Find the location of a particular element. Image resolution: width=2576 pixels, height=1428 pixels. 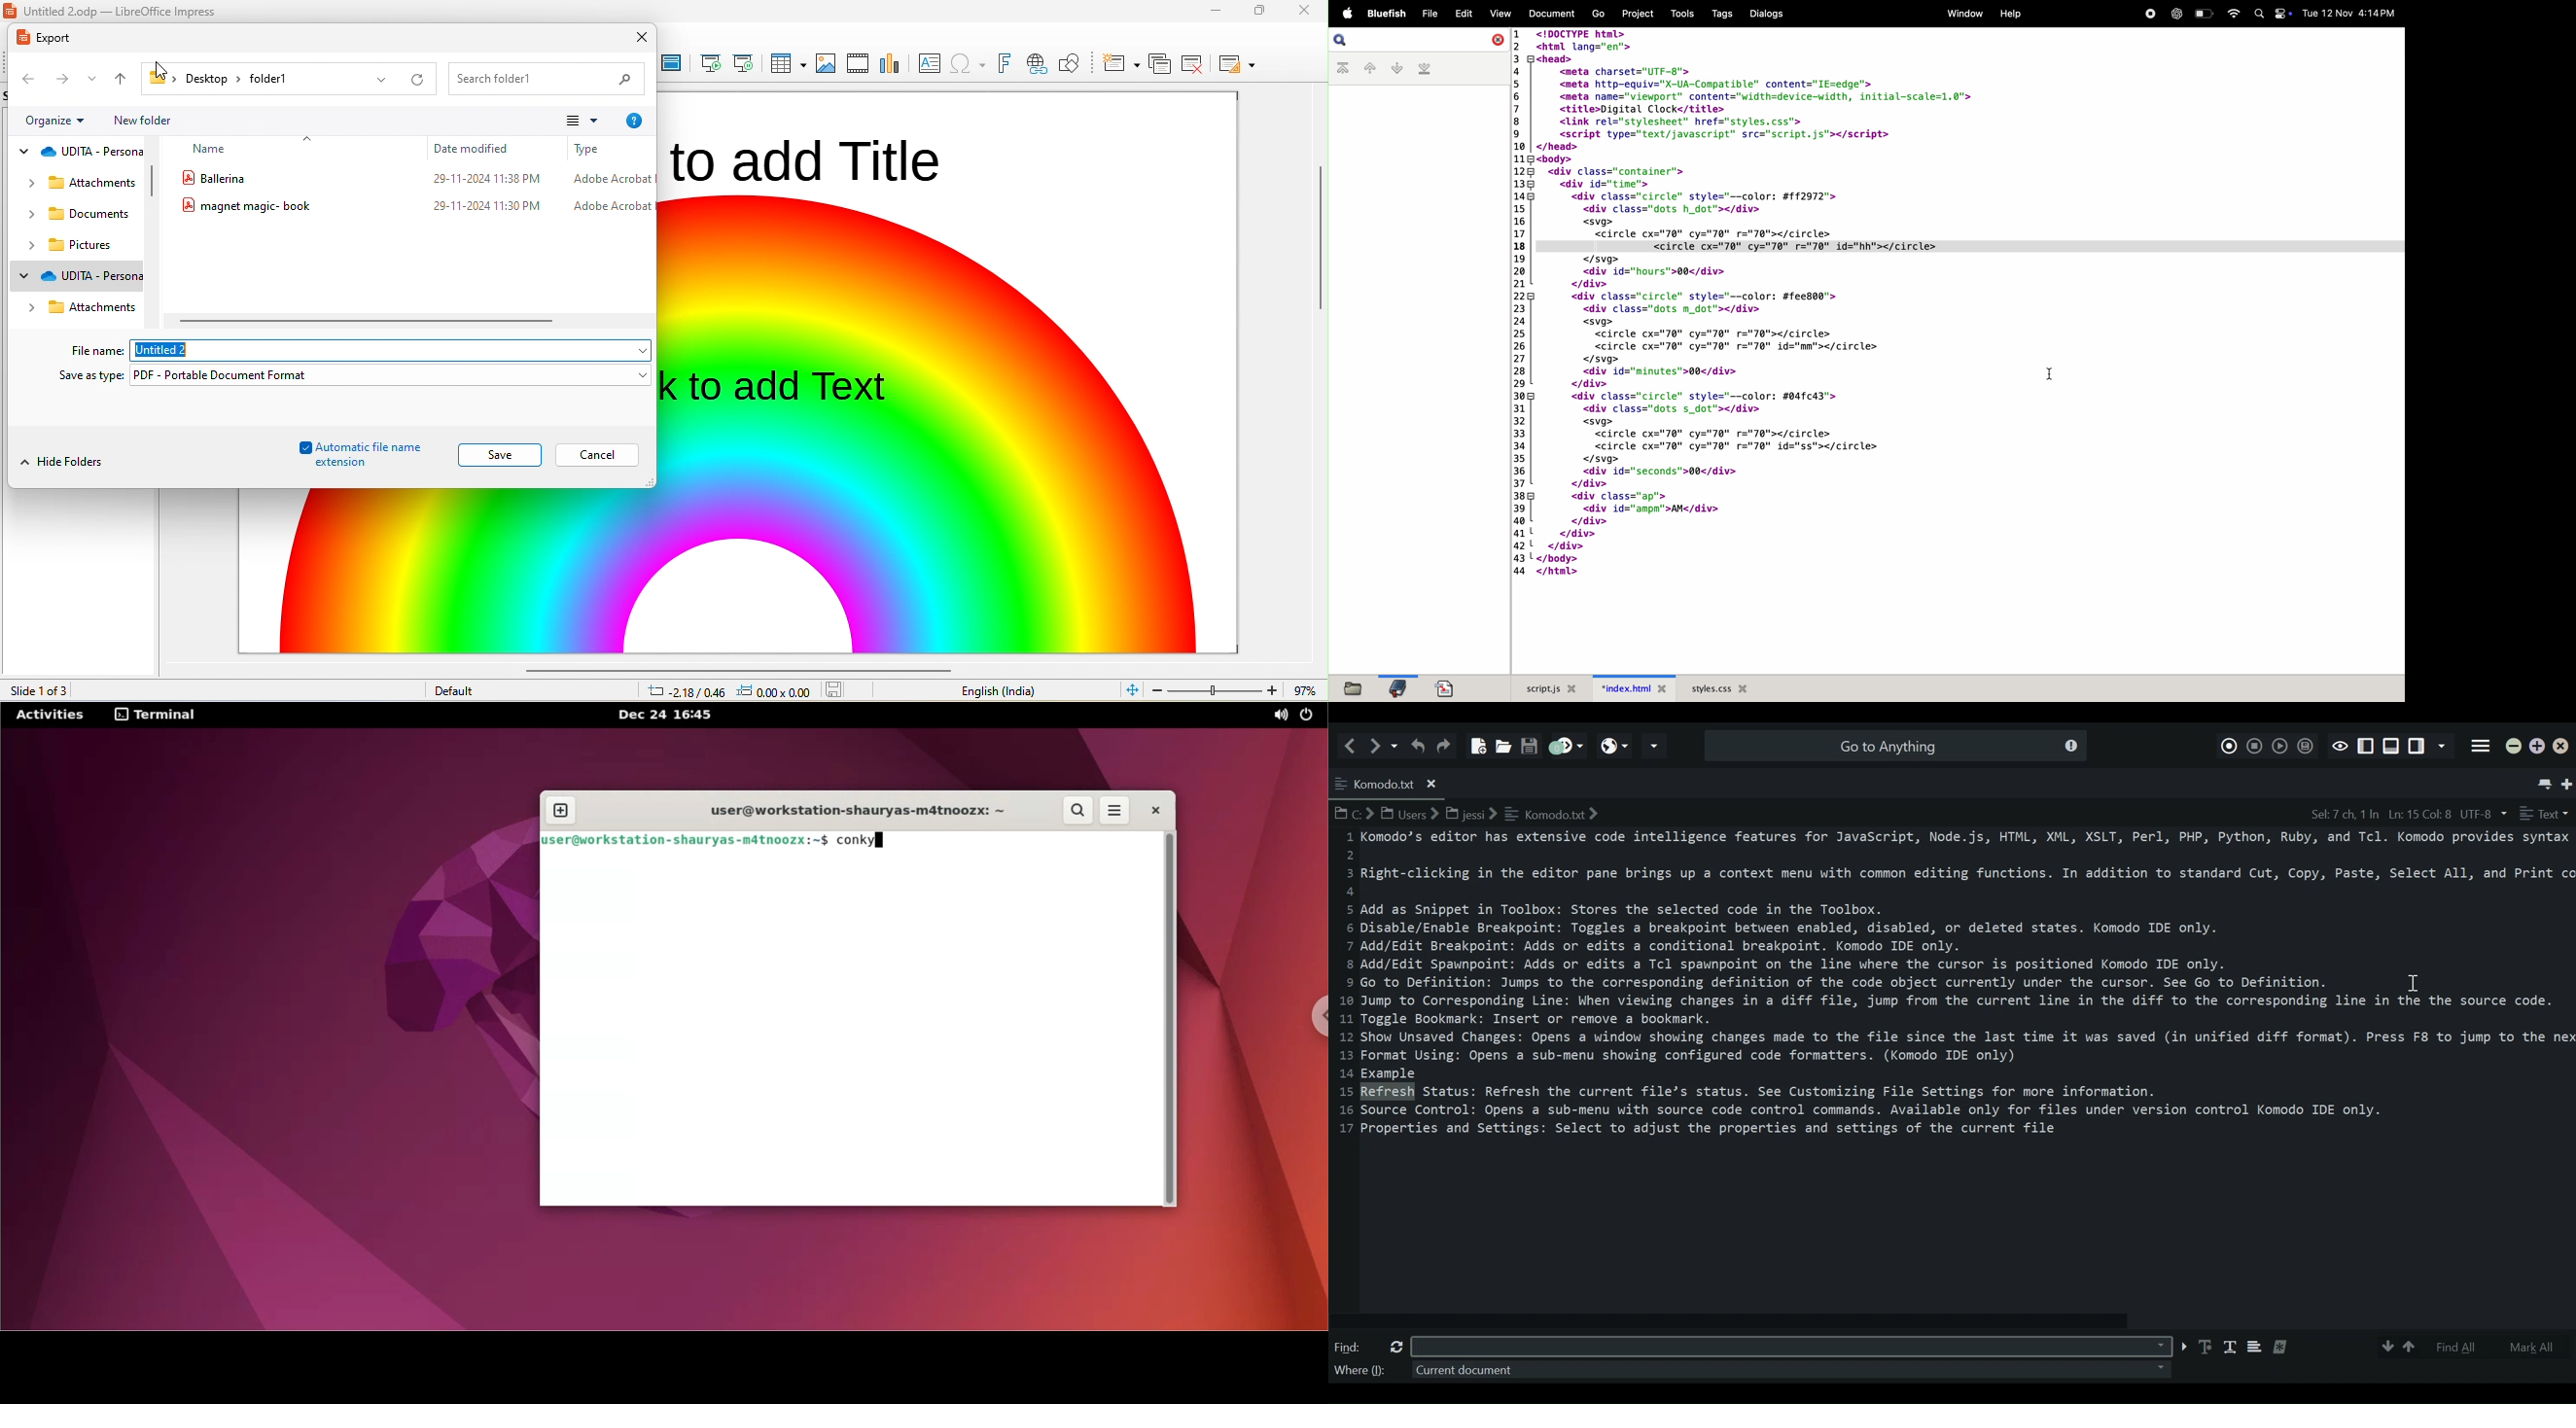

title is located at coordinates (124, 11).